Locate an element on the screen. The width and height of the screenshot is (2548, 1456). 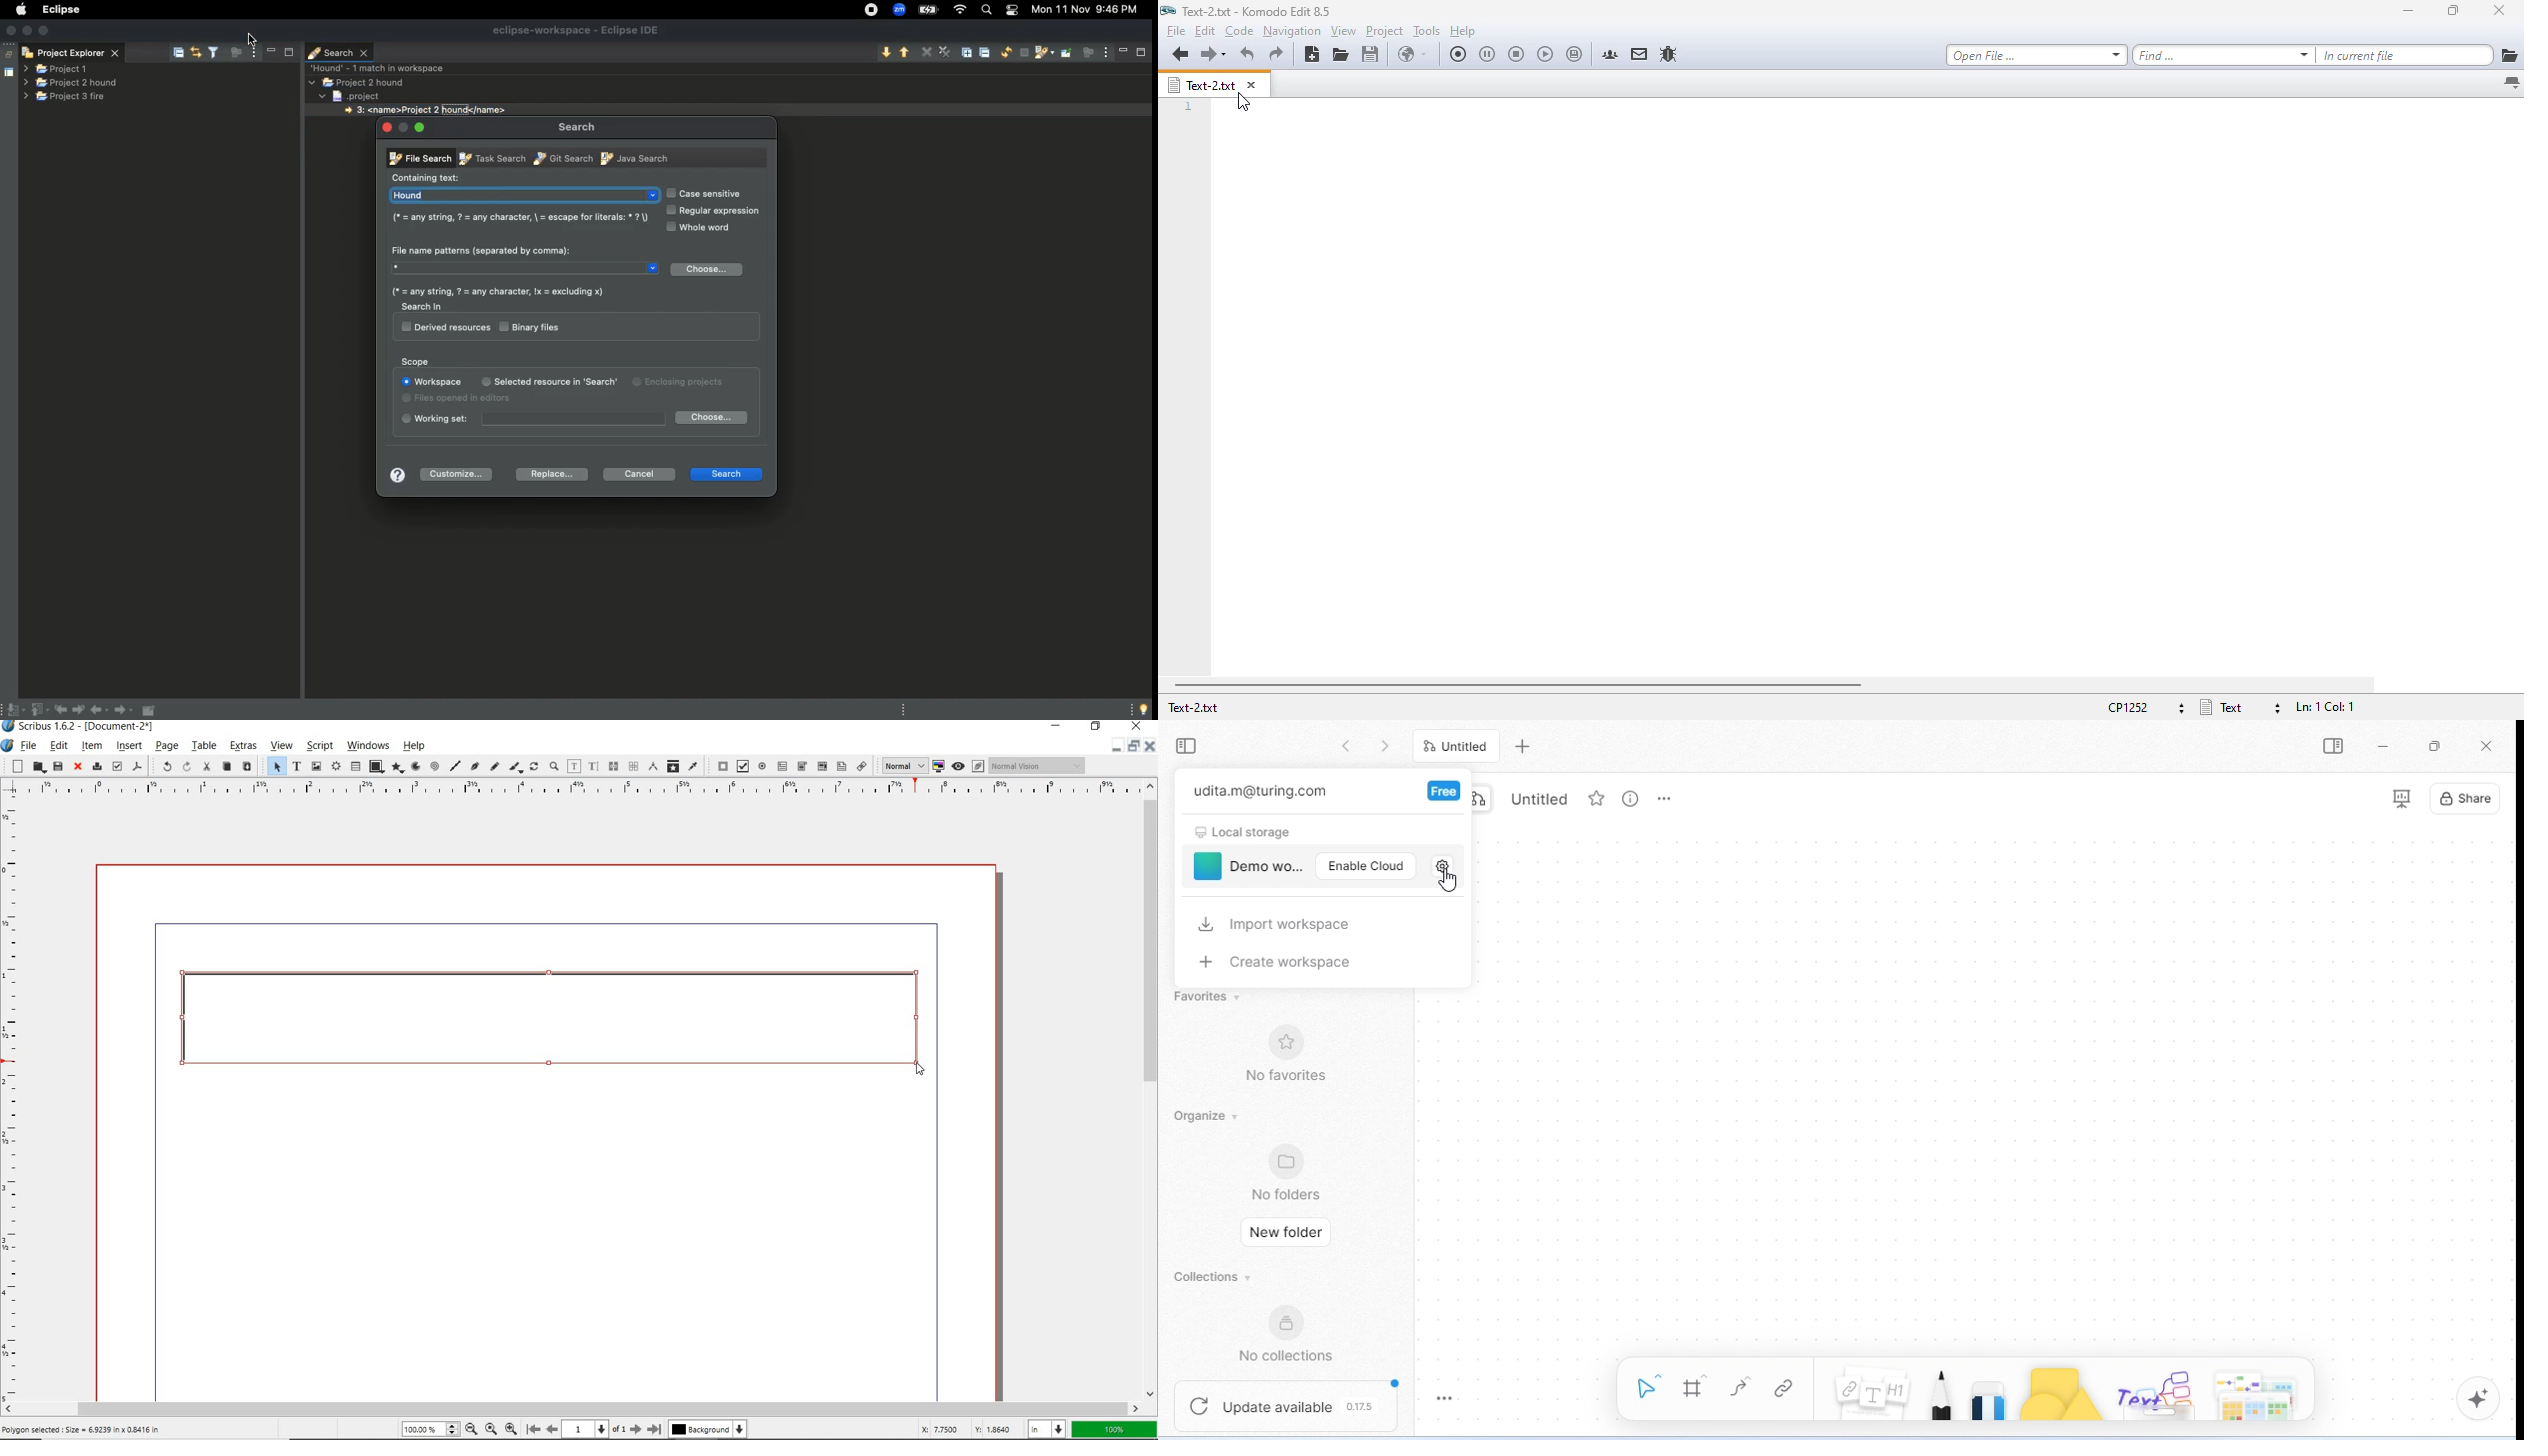
edit text with story editor is located at coordinates (594, 767).